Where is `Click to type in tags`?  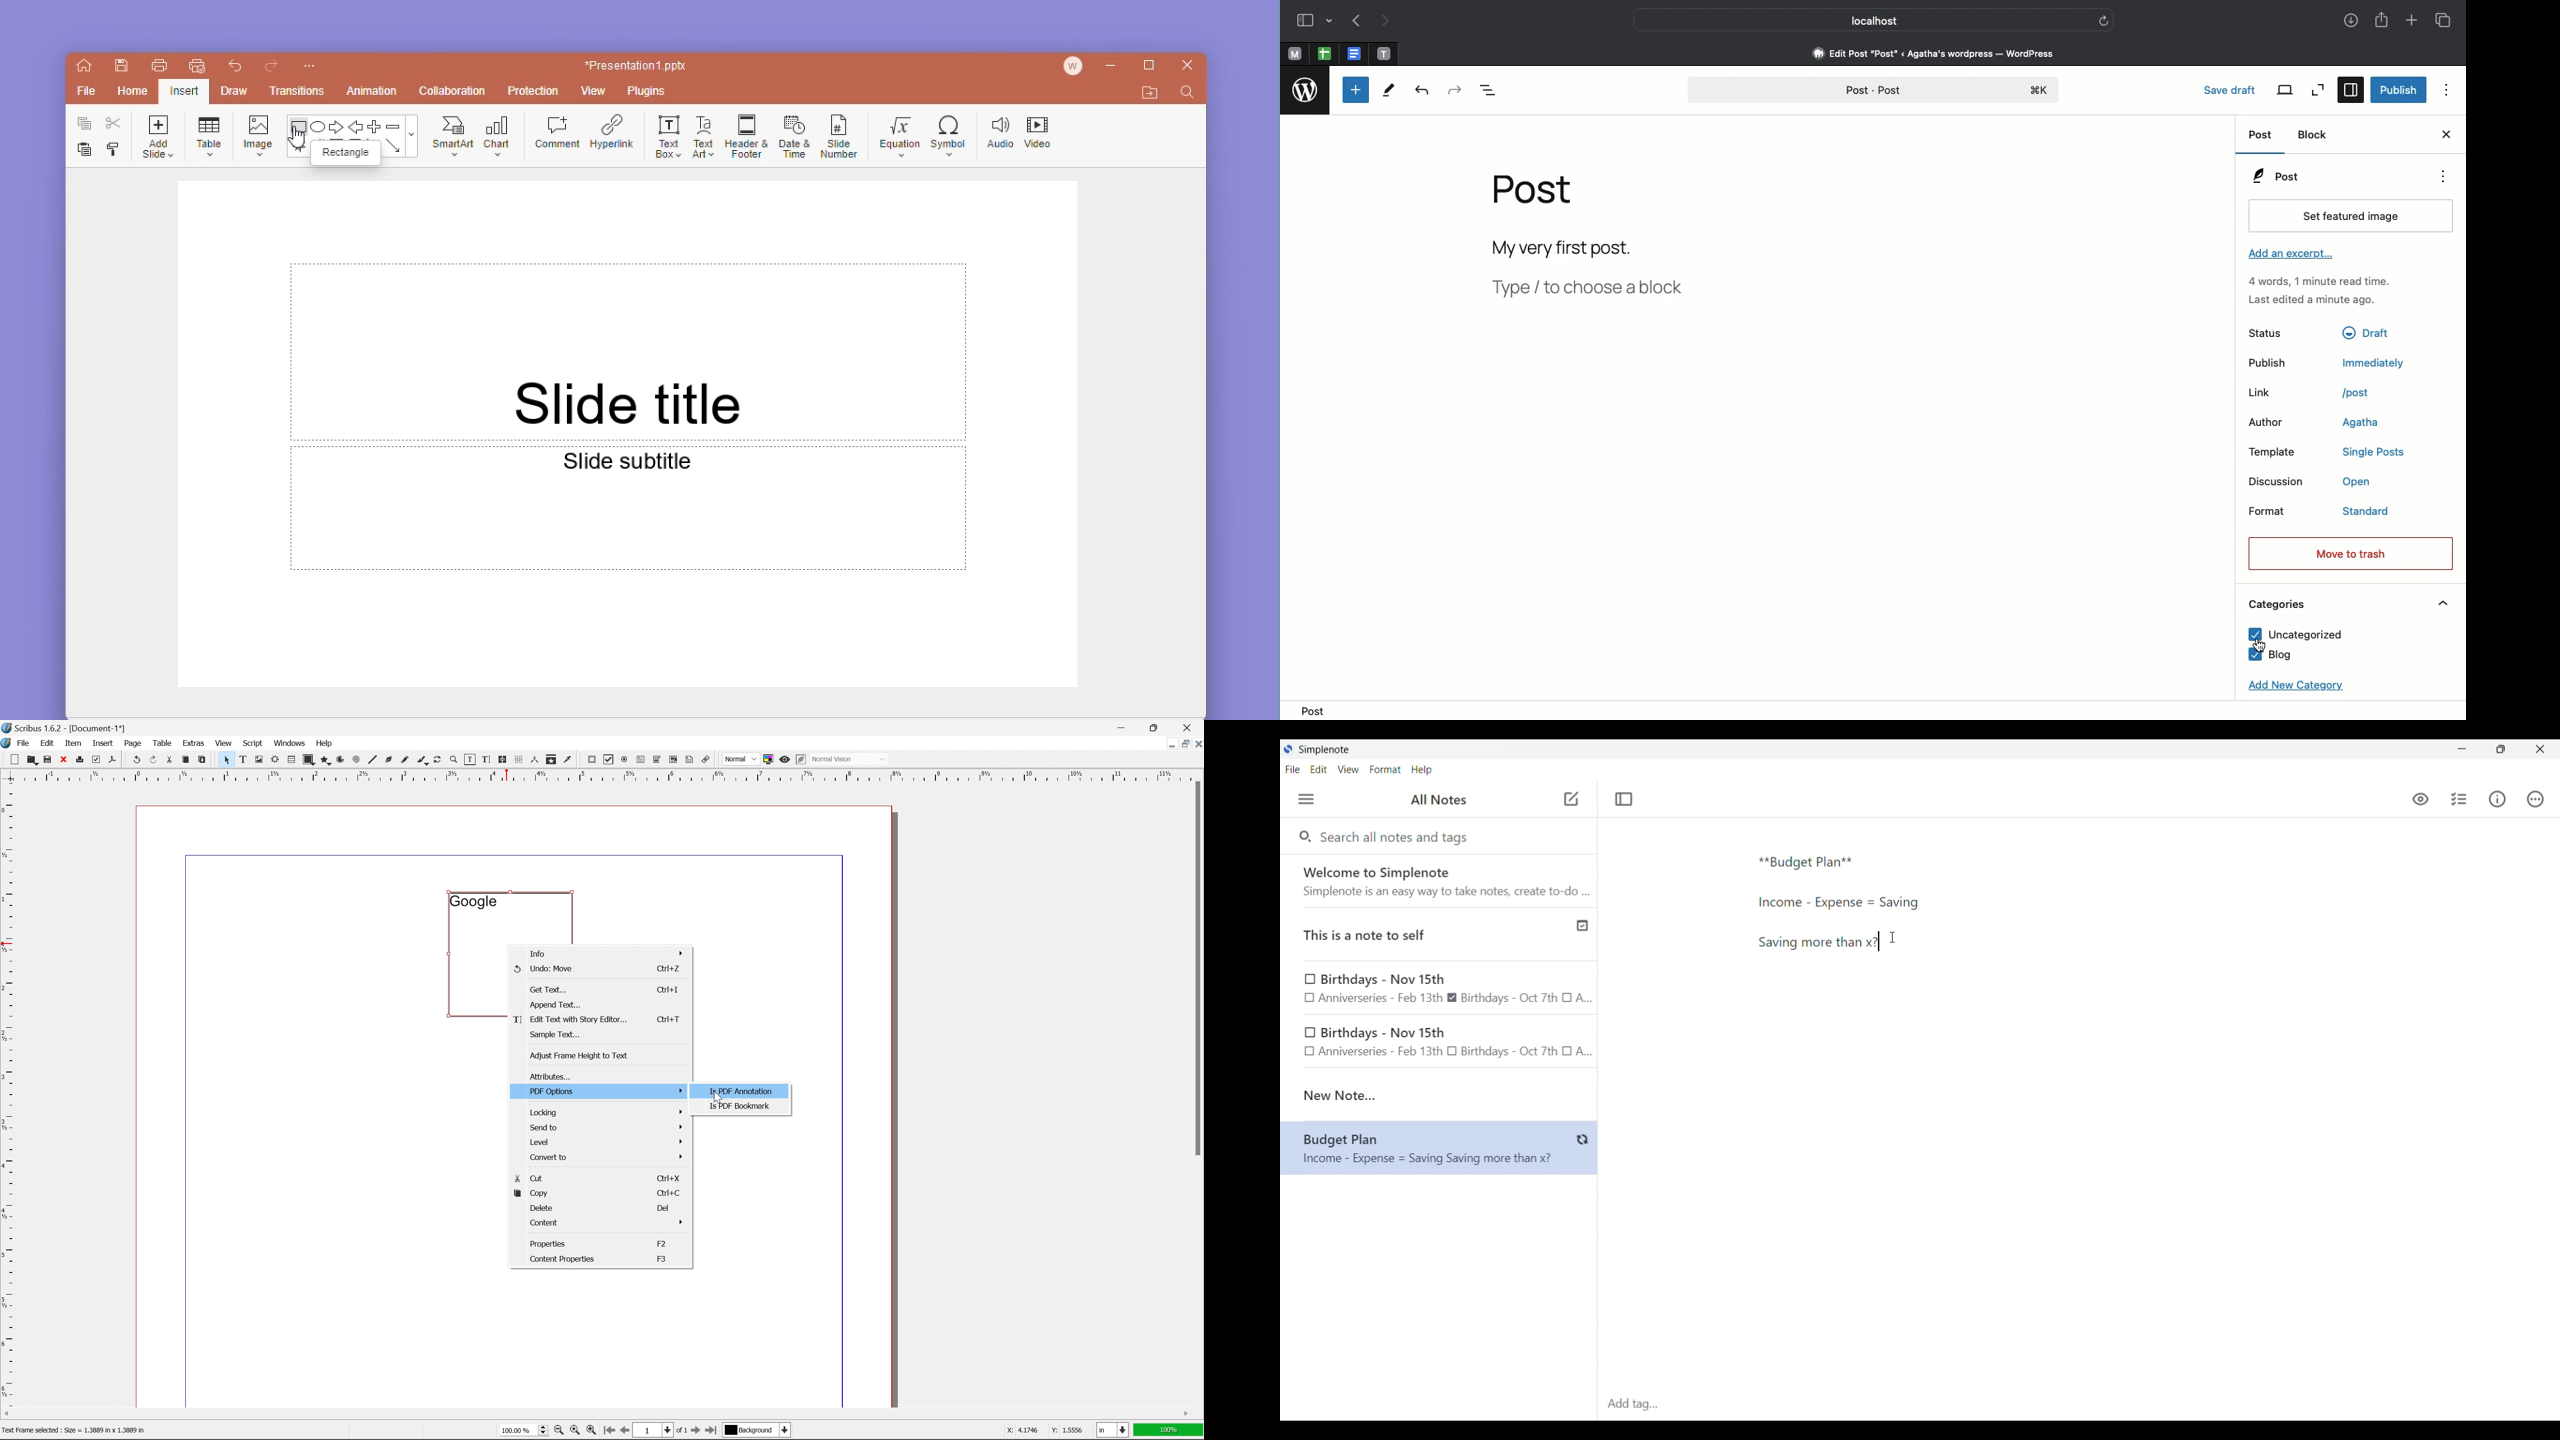
Click to type in tags is located at coordinates (2079, 1405).